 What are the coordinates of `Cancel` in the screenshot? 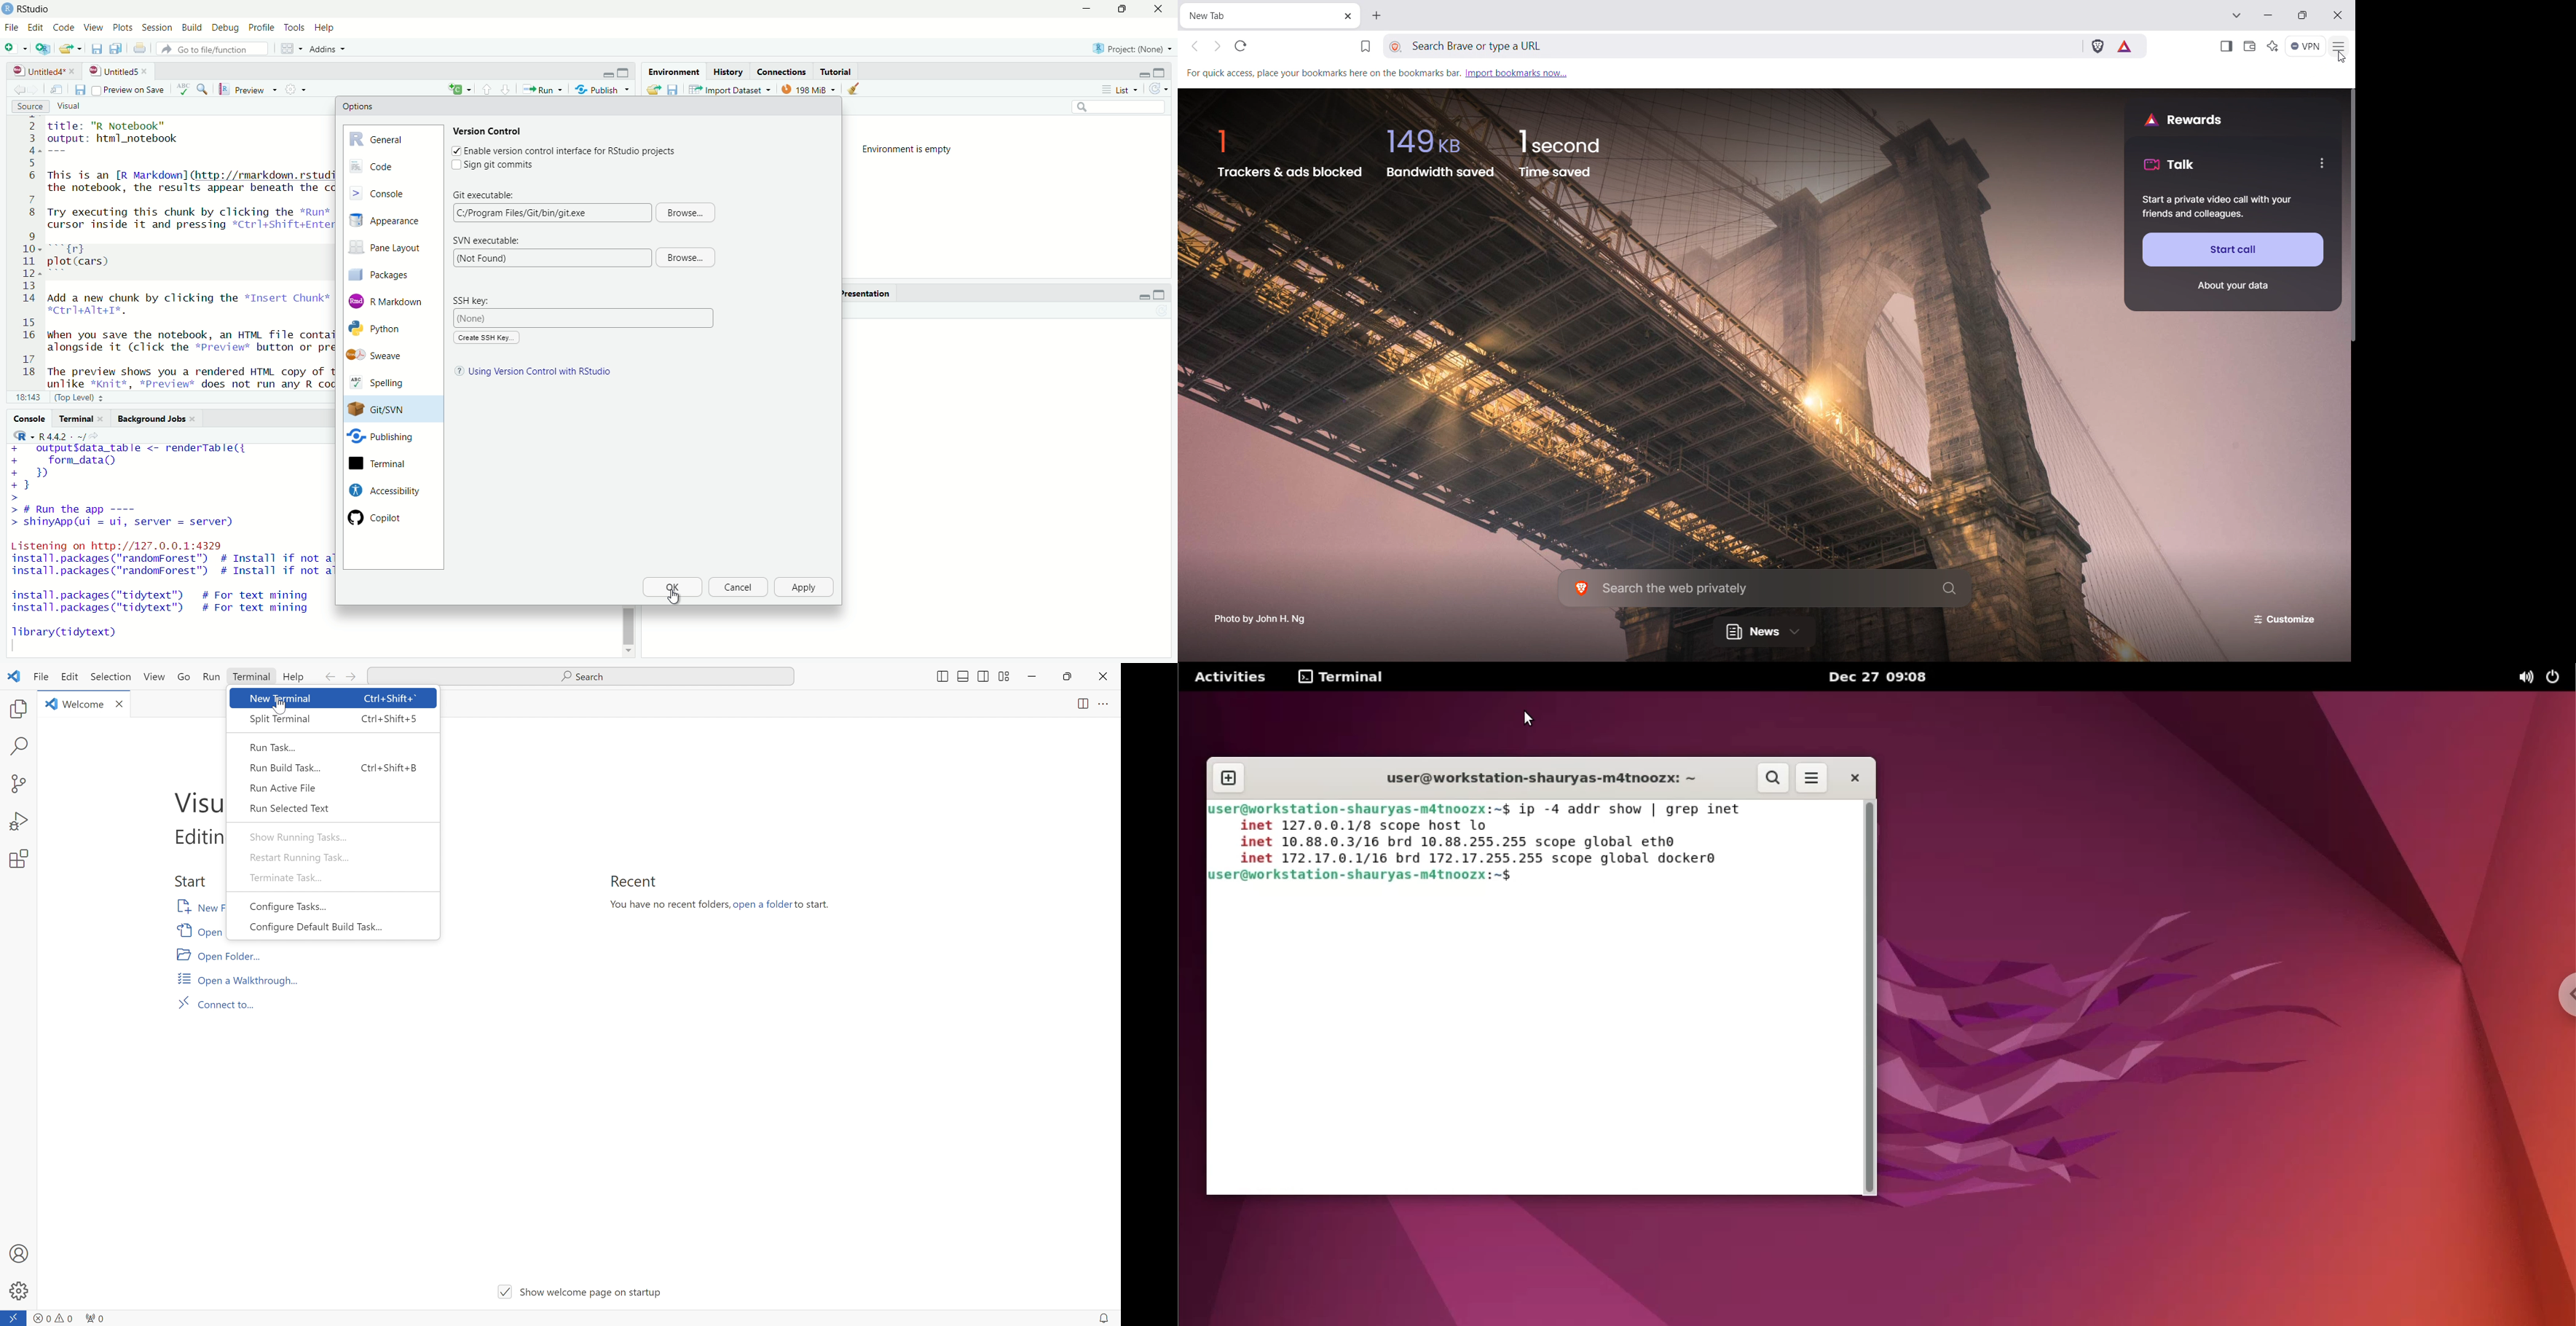 It's located at (737, 587).